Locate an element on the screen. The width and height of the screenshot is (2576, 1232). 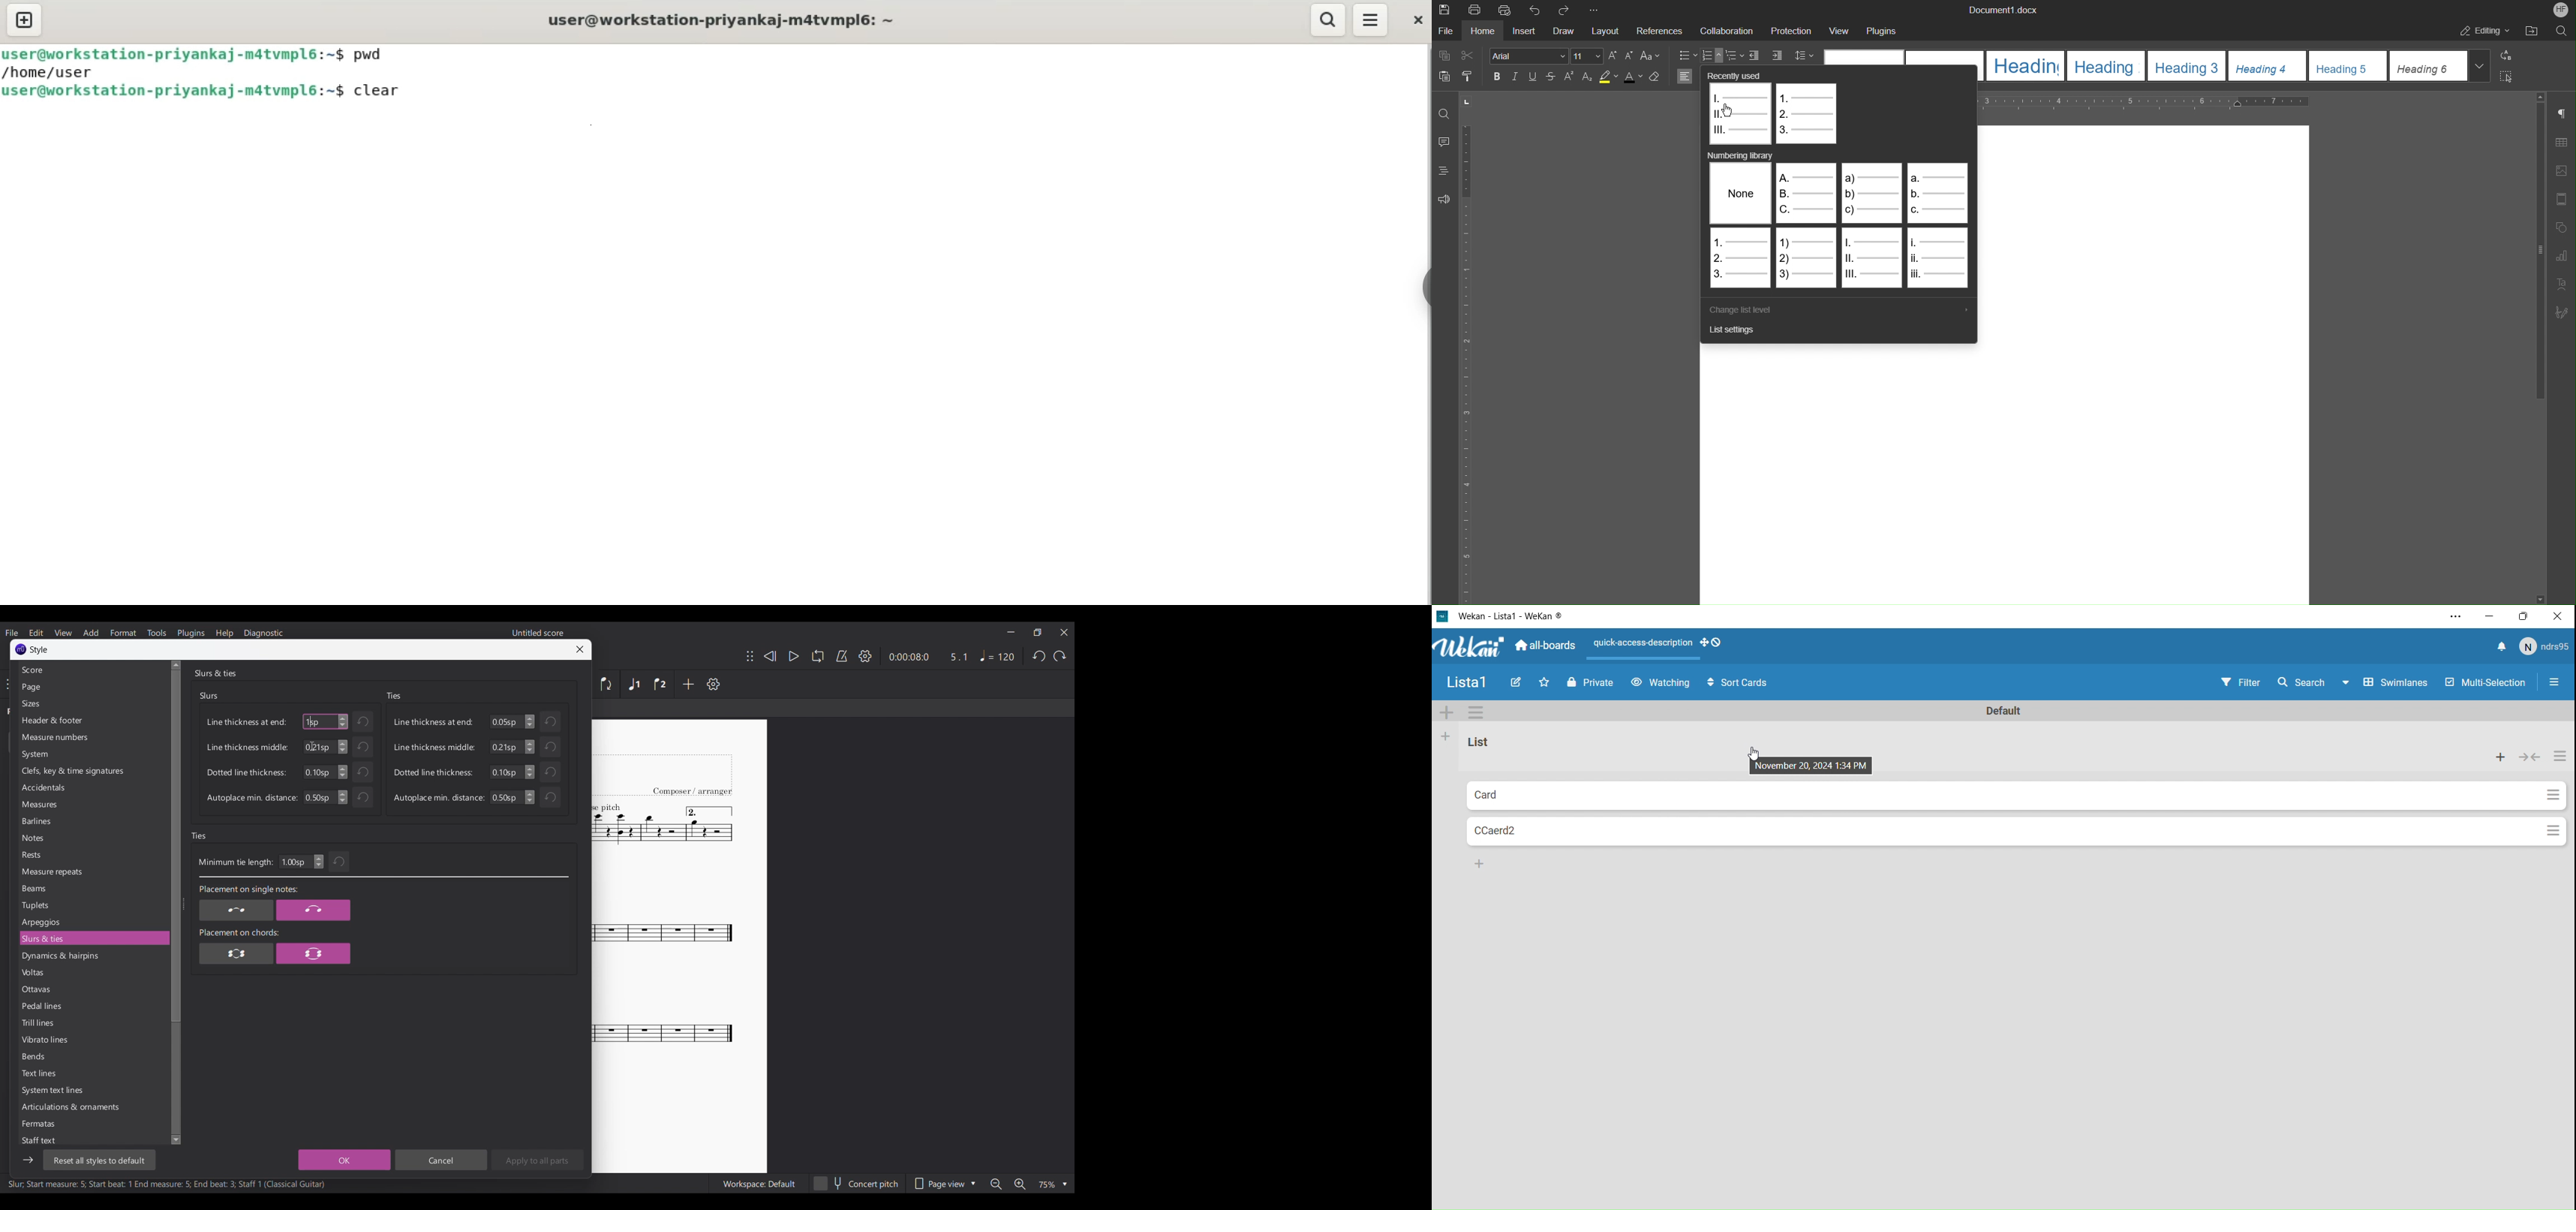
Numbered List is located at coordinates (1805, 114).